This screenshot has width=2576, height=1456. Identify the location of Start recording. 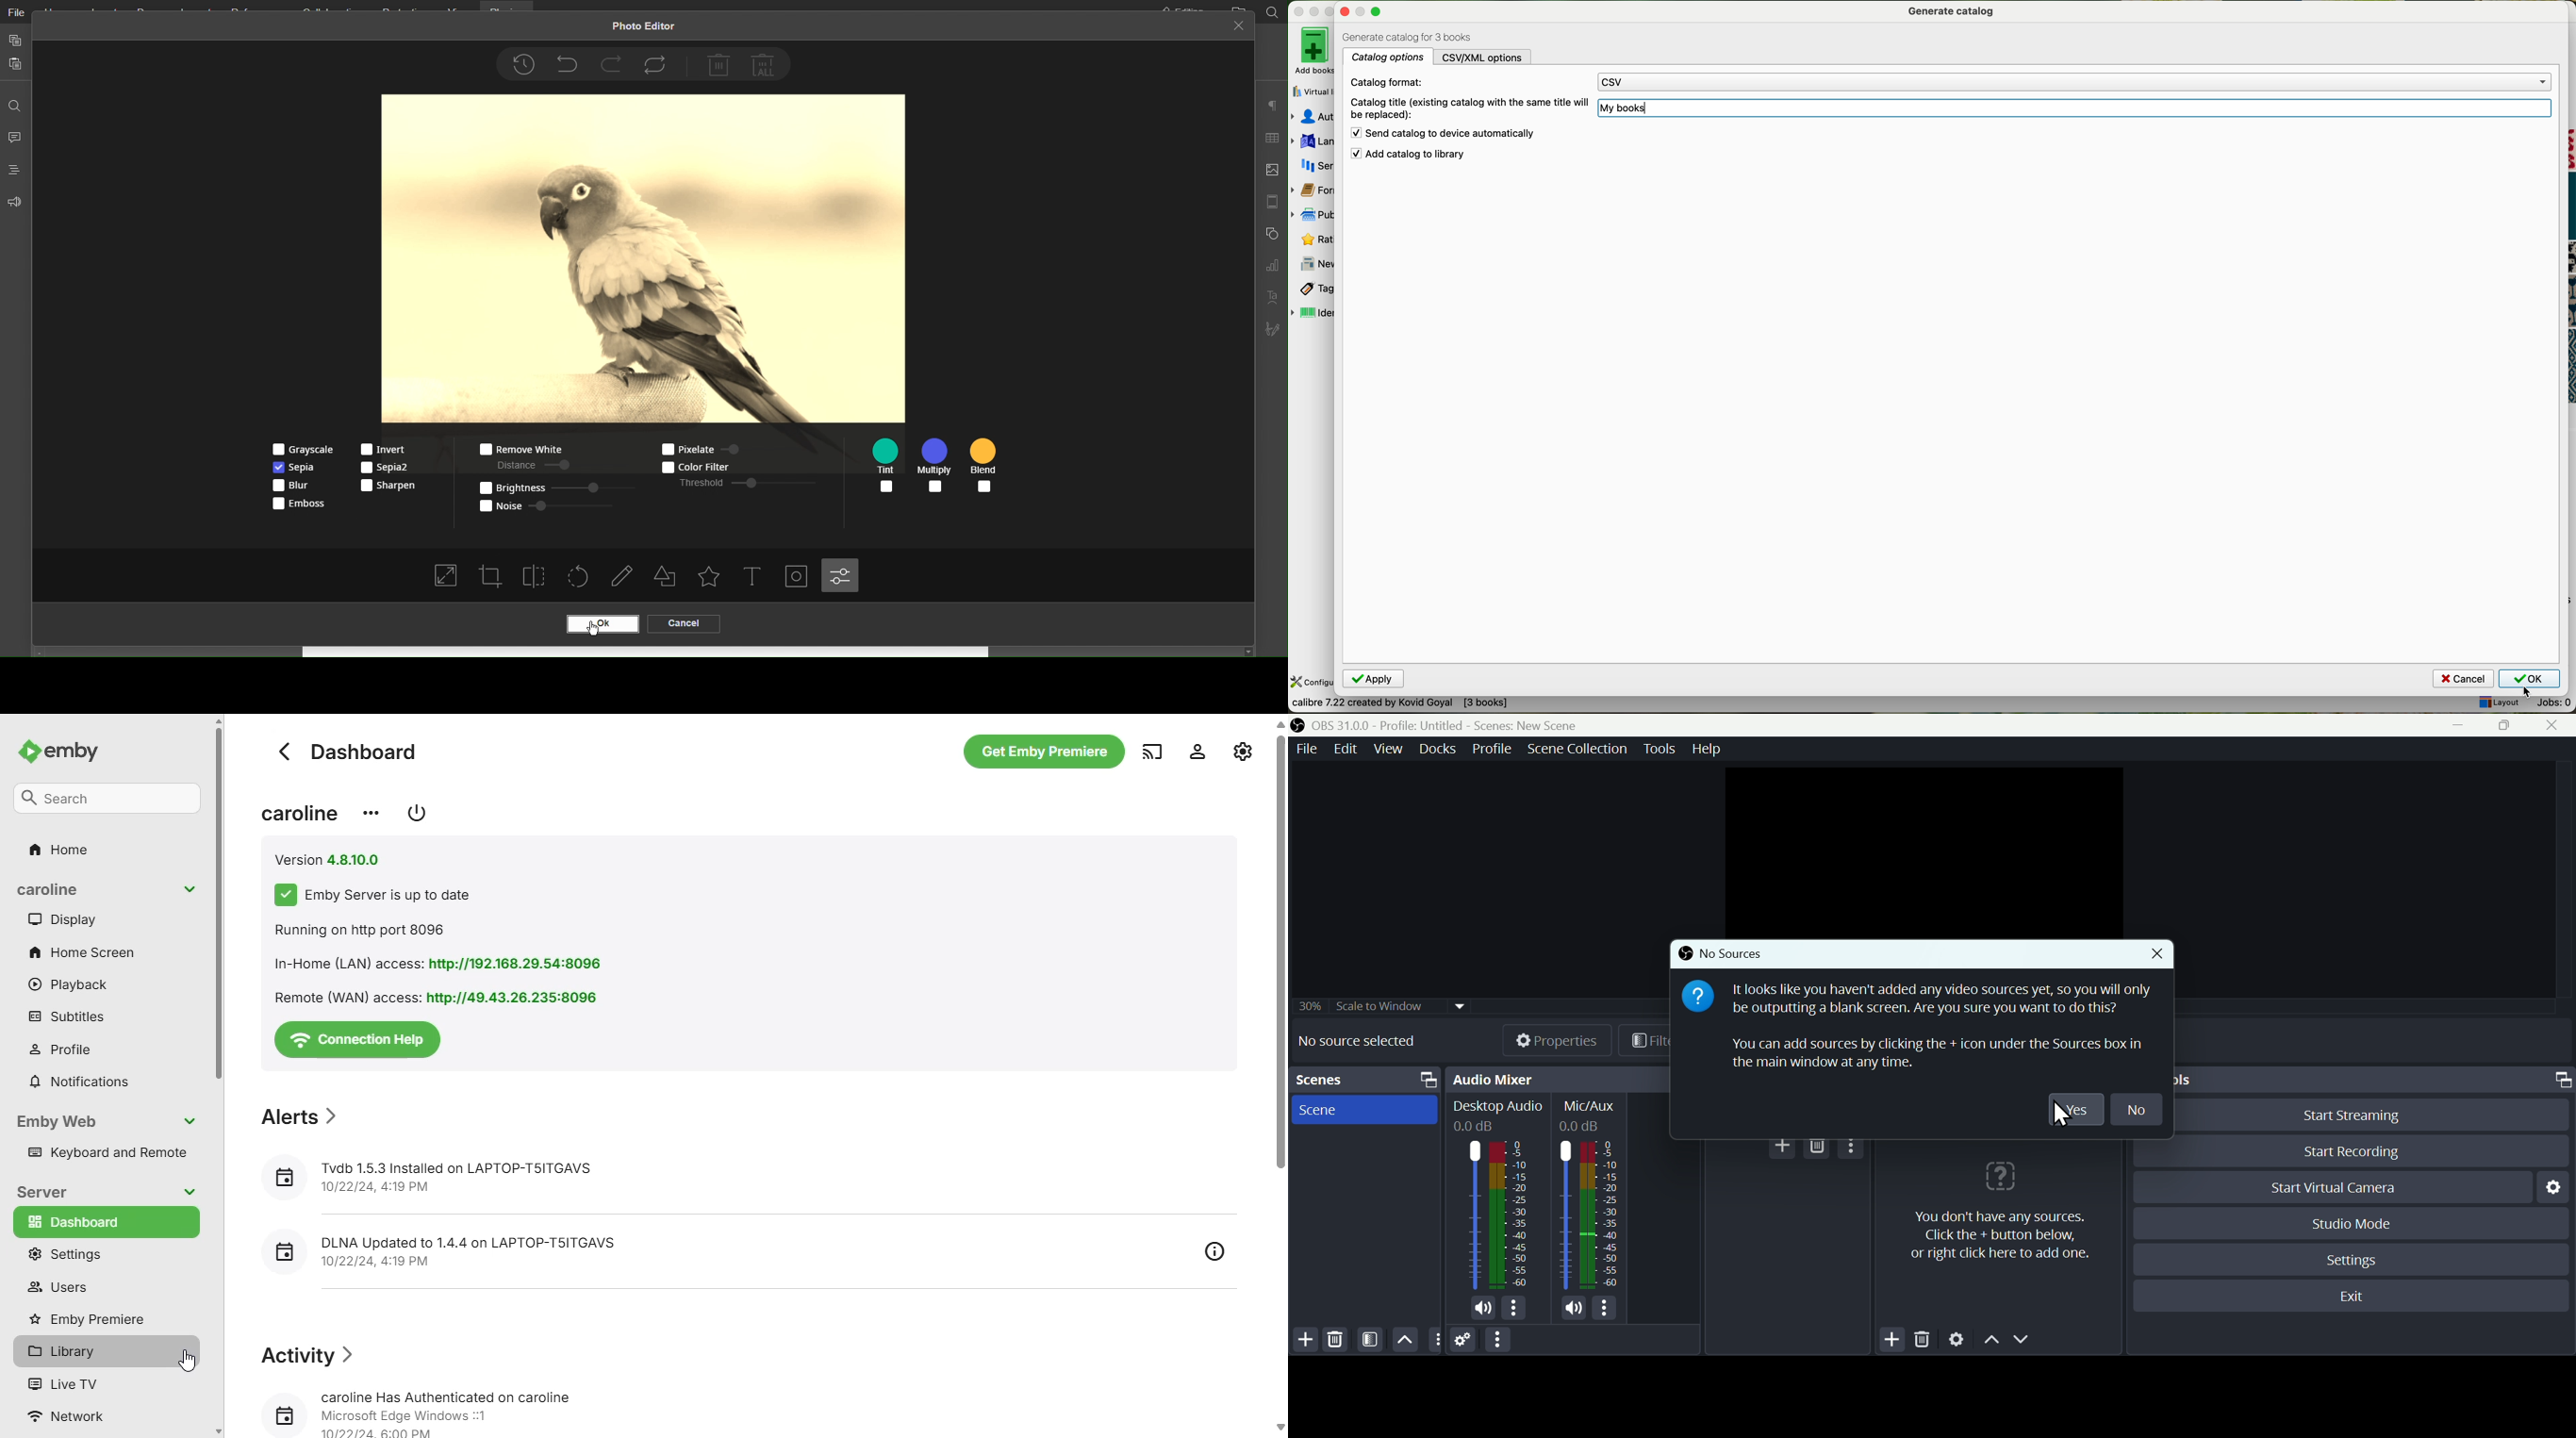
(2351, 1151).